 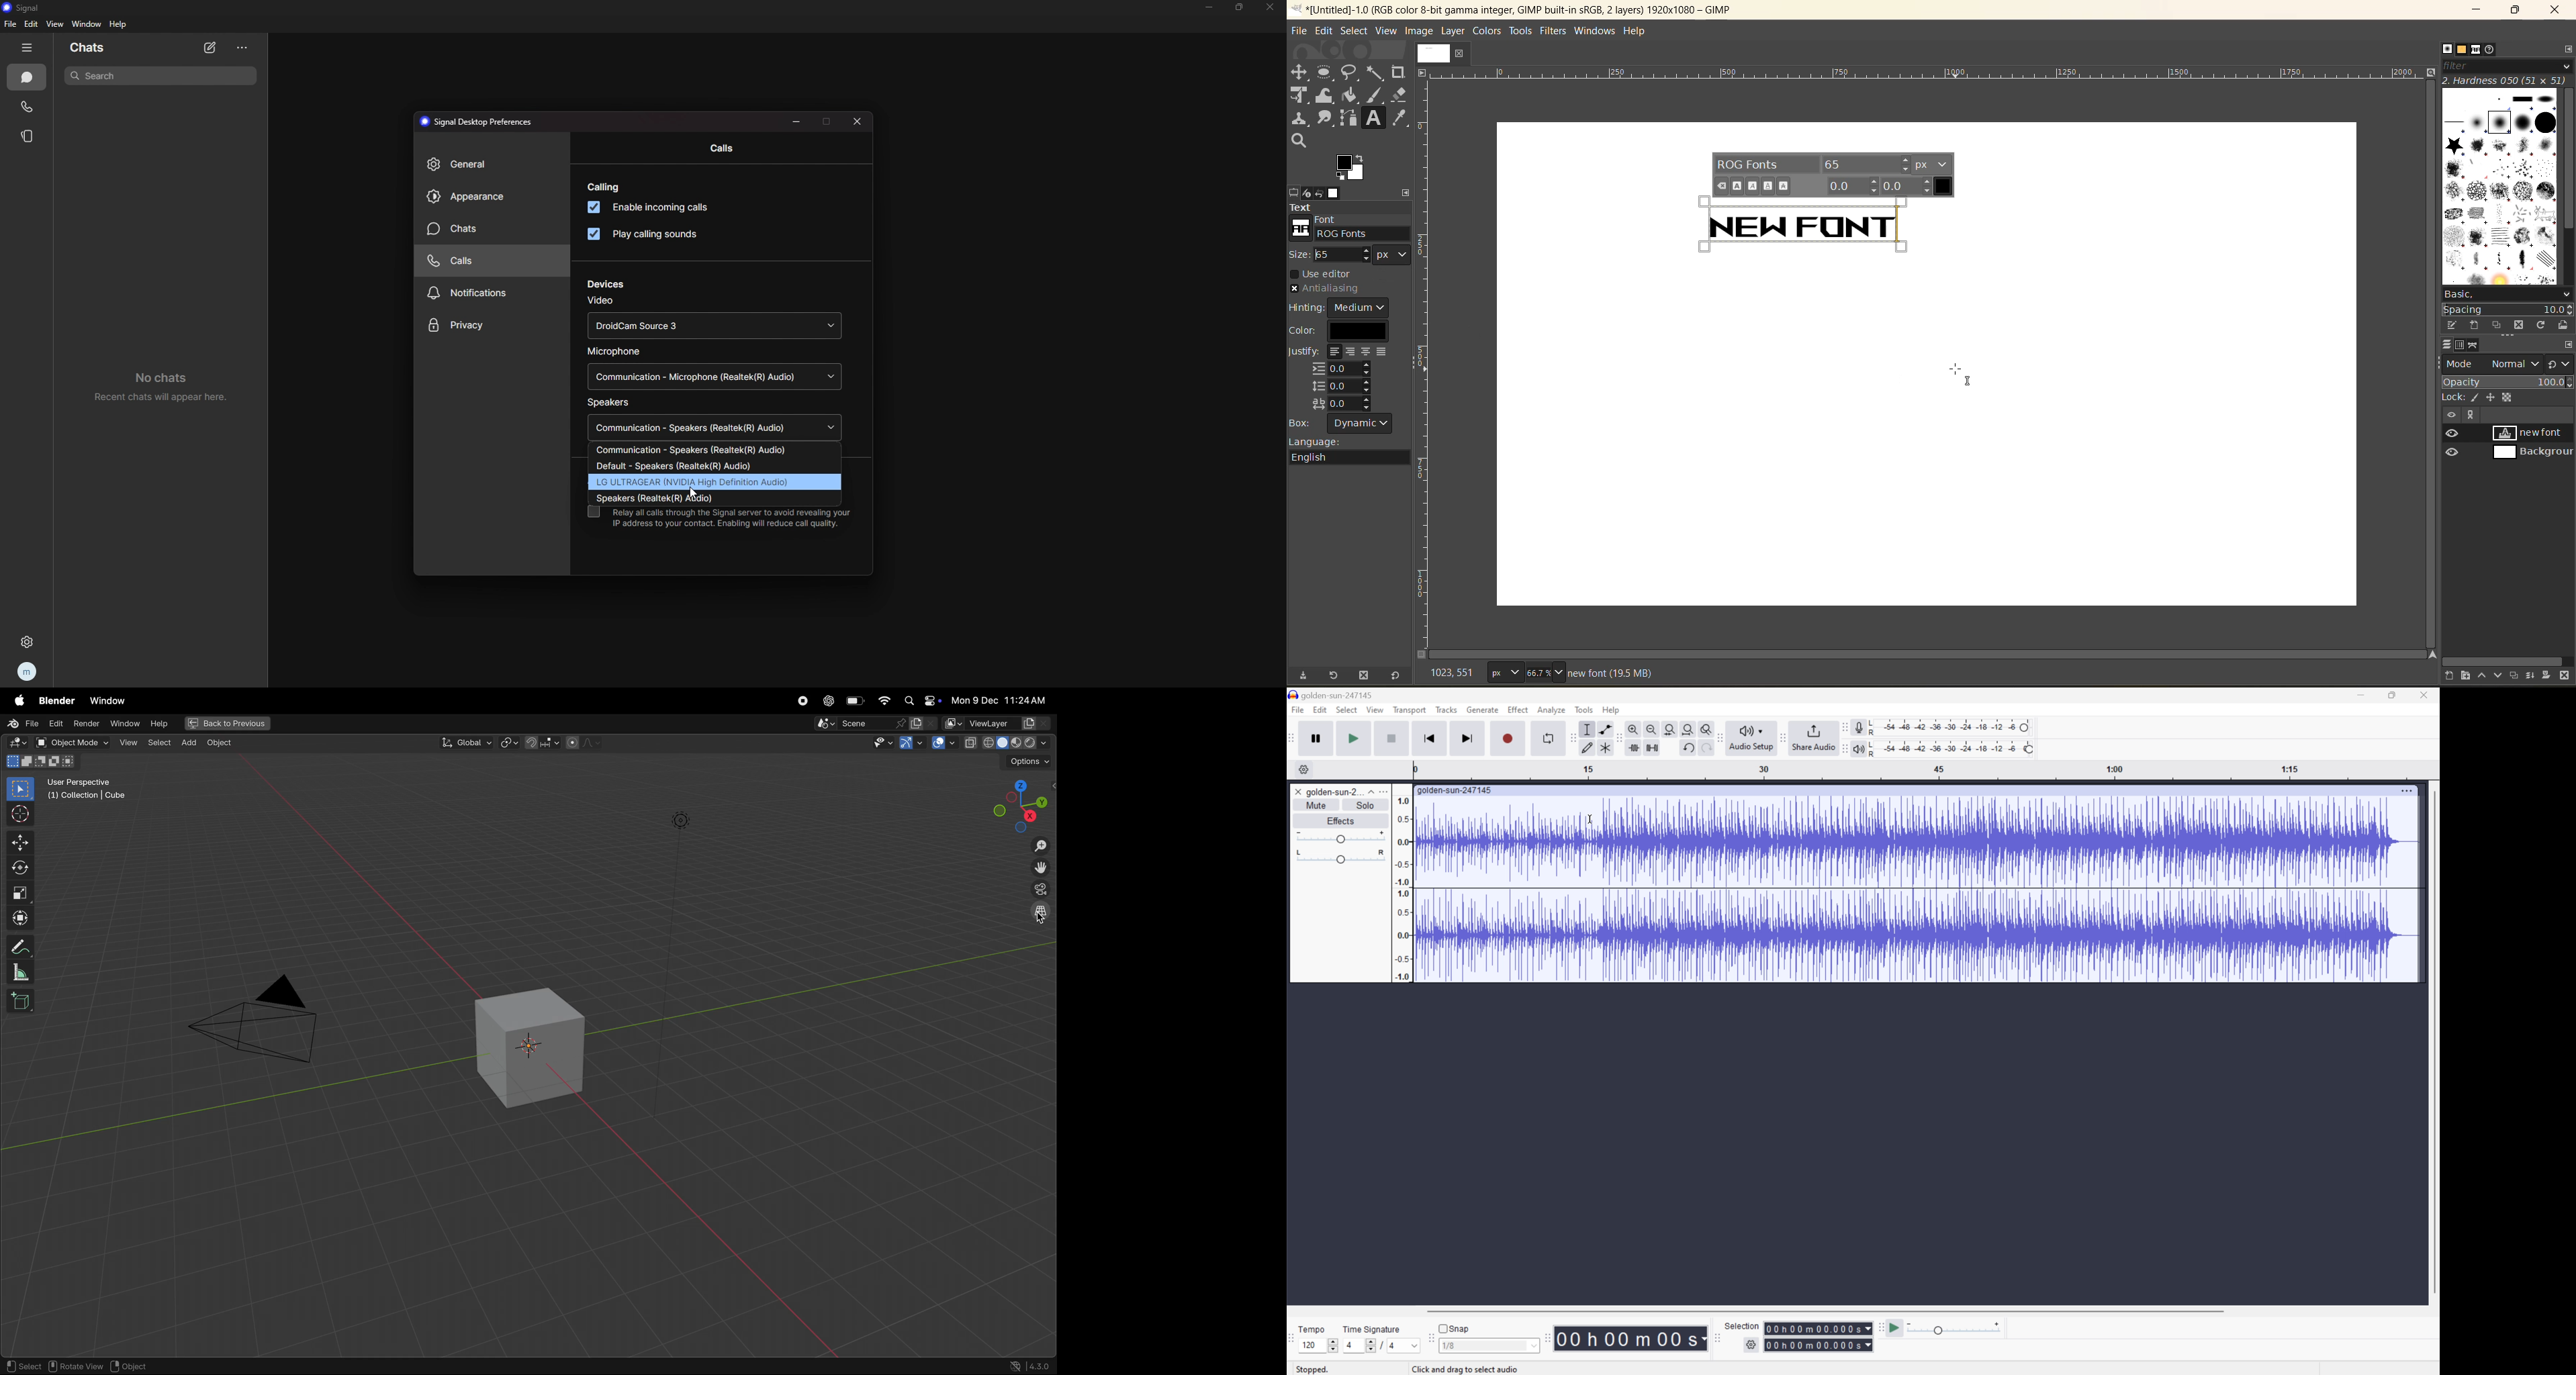 What do you see at coordinates (1303, 769) in the screenshot?
I see `settings` at bounding box center [1303, 769].